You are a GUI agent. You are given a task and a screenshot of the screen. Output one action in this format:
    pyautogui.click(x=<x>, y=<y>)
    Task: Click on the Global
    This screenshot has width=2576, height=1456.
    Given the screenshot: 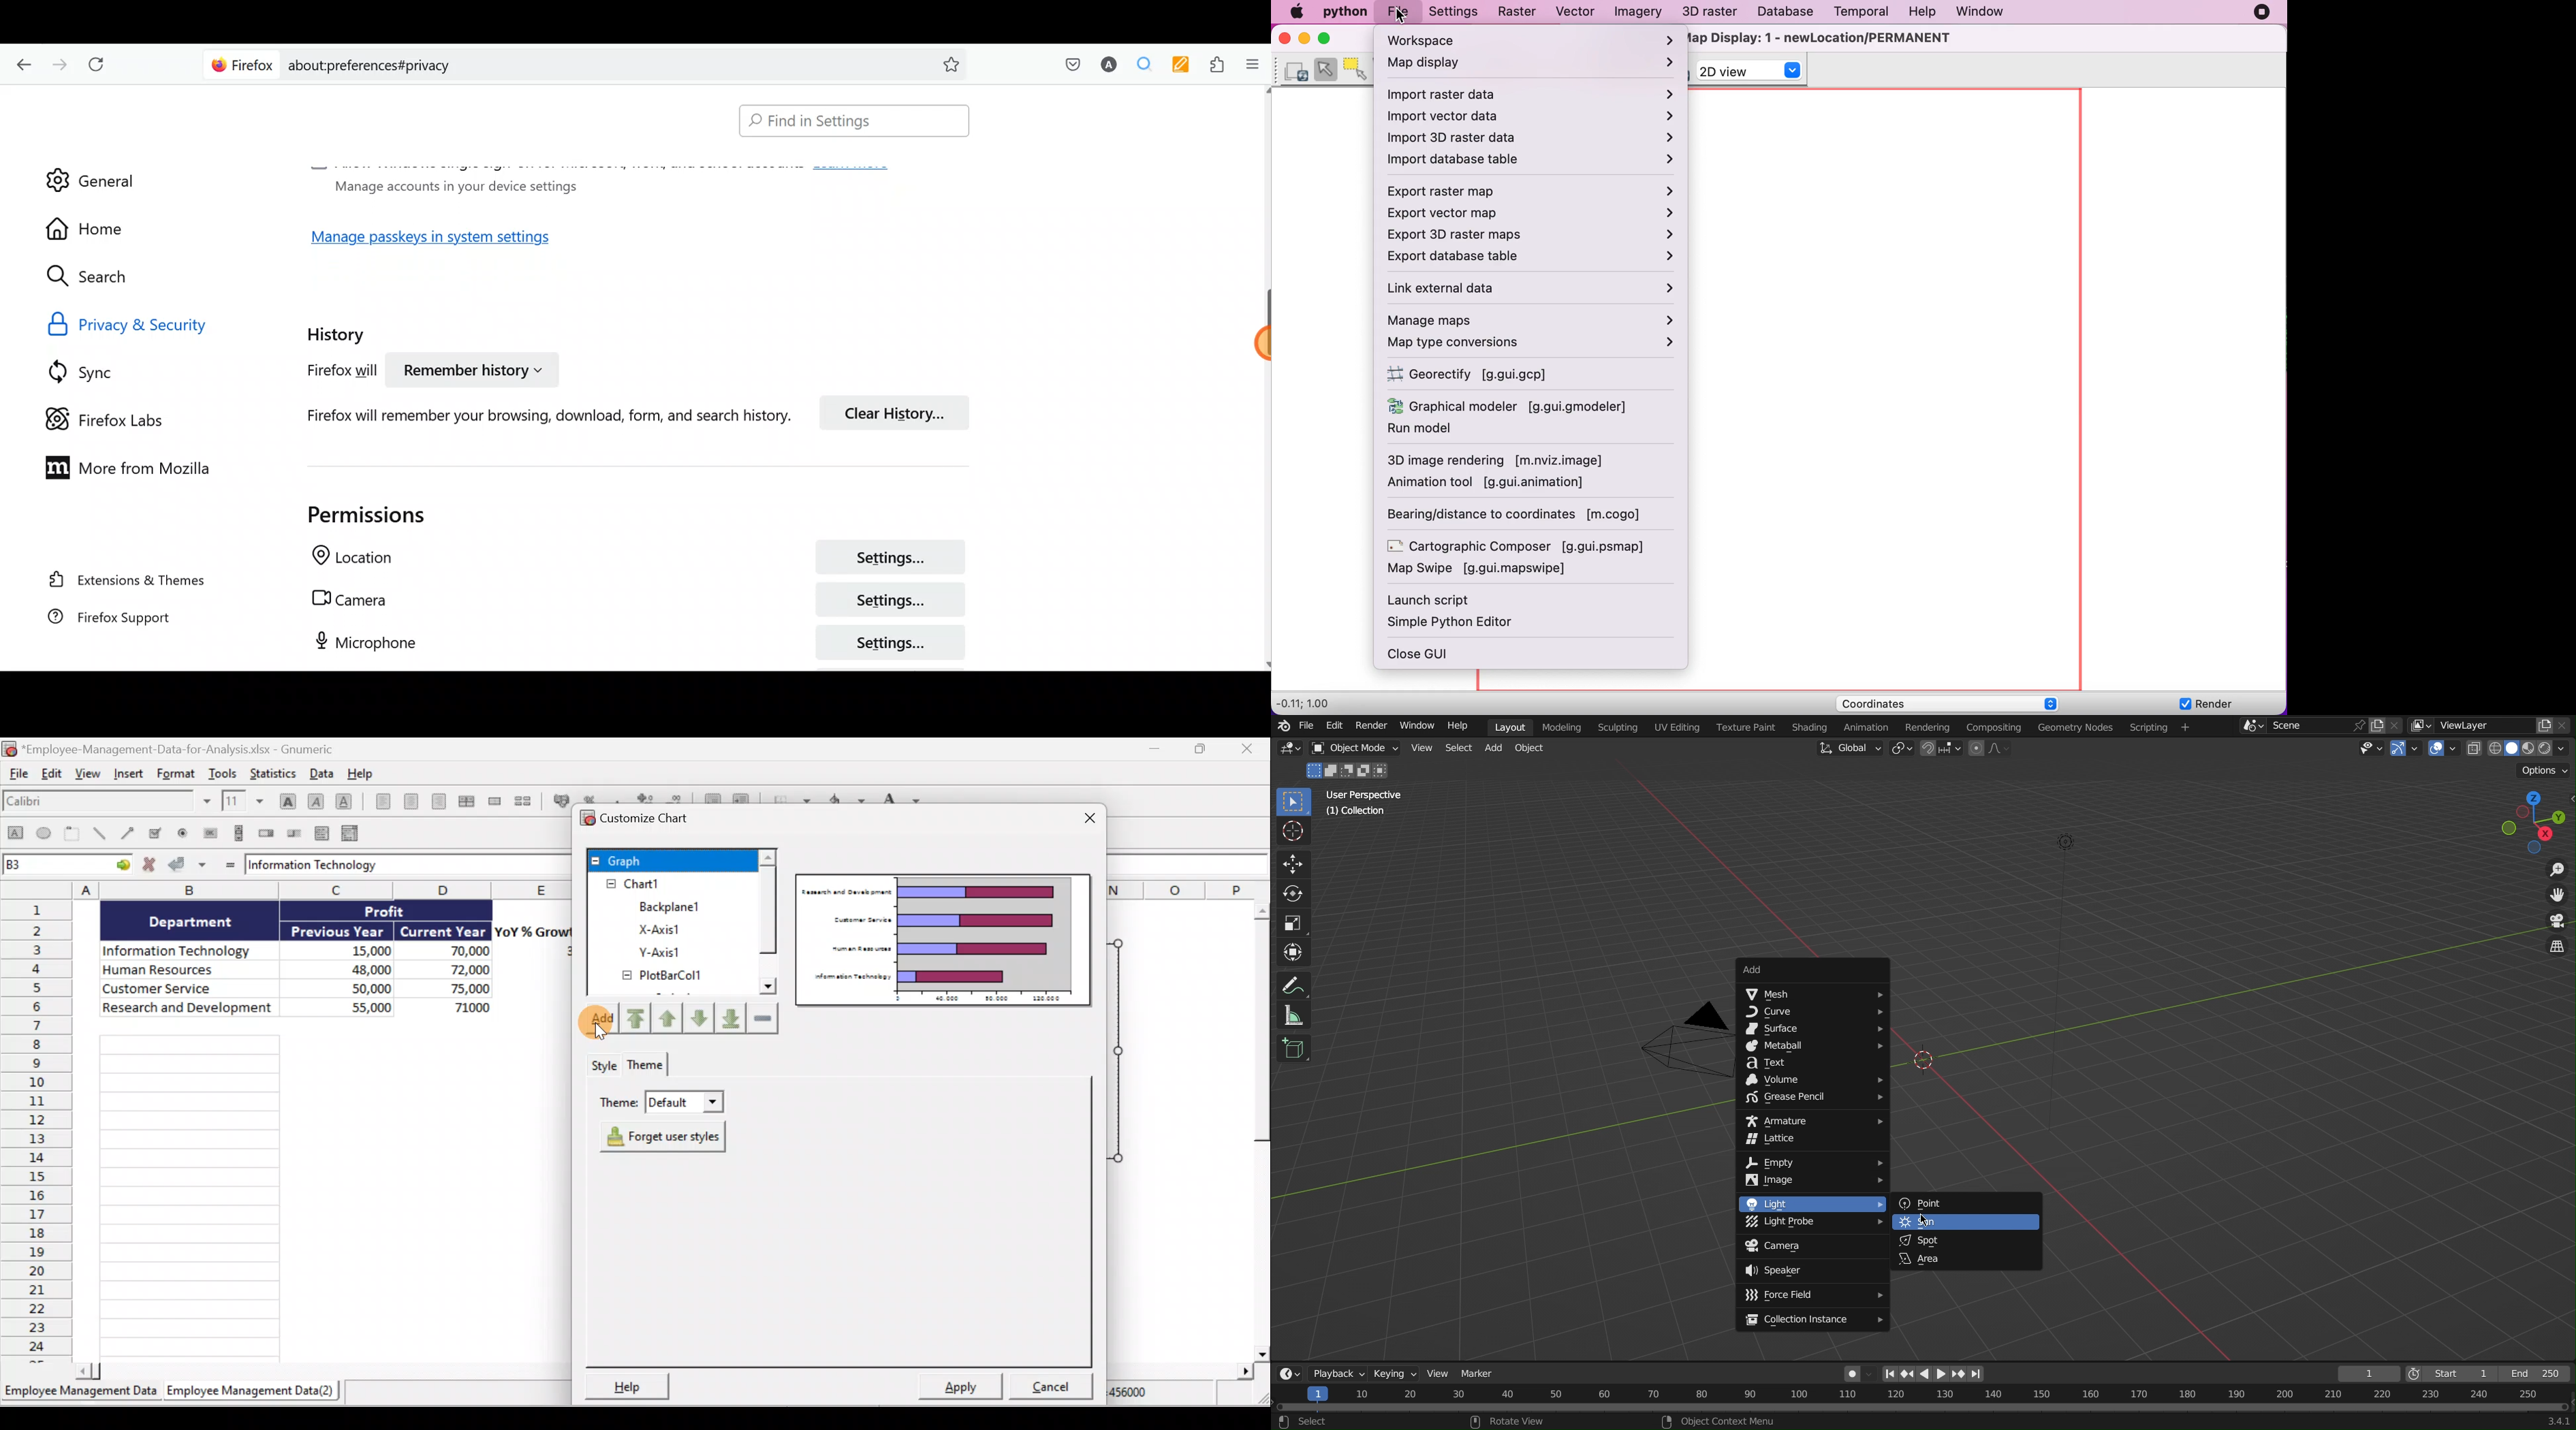 What is the action you would take?
    pyautogui.click(x=1850, y=748)
    